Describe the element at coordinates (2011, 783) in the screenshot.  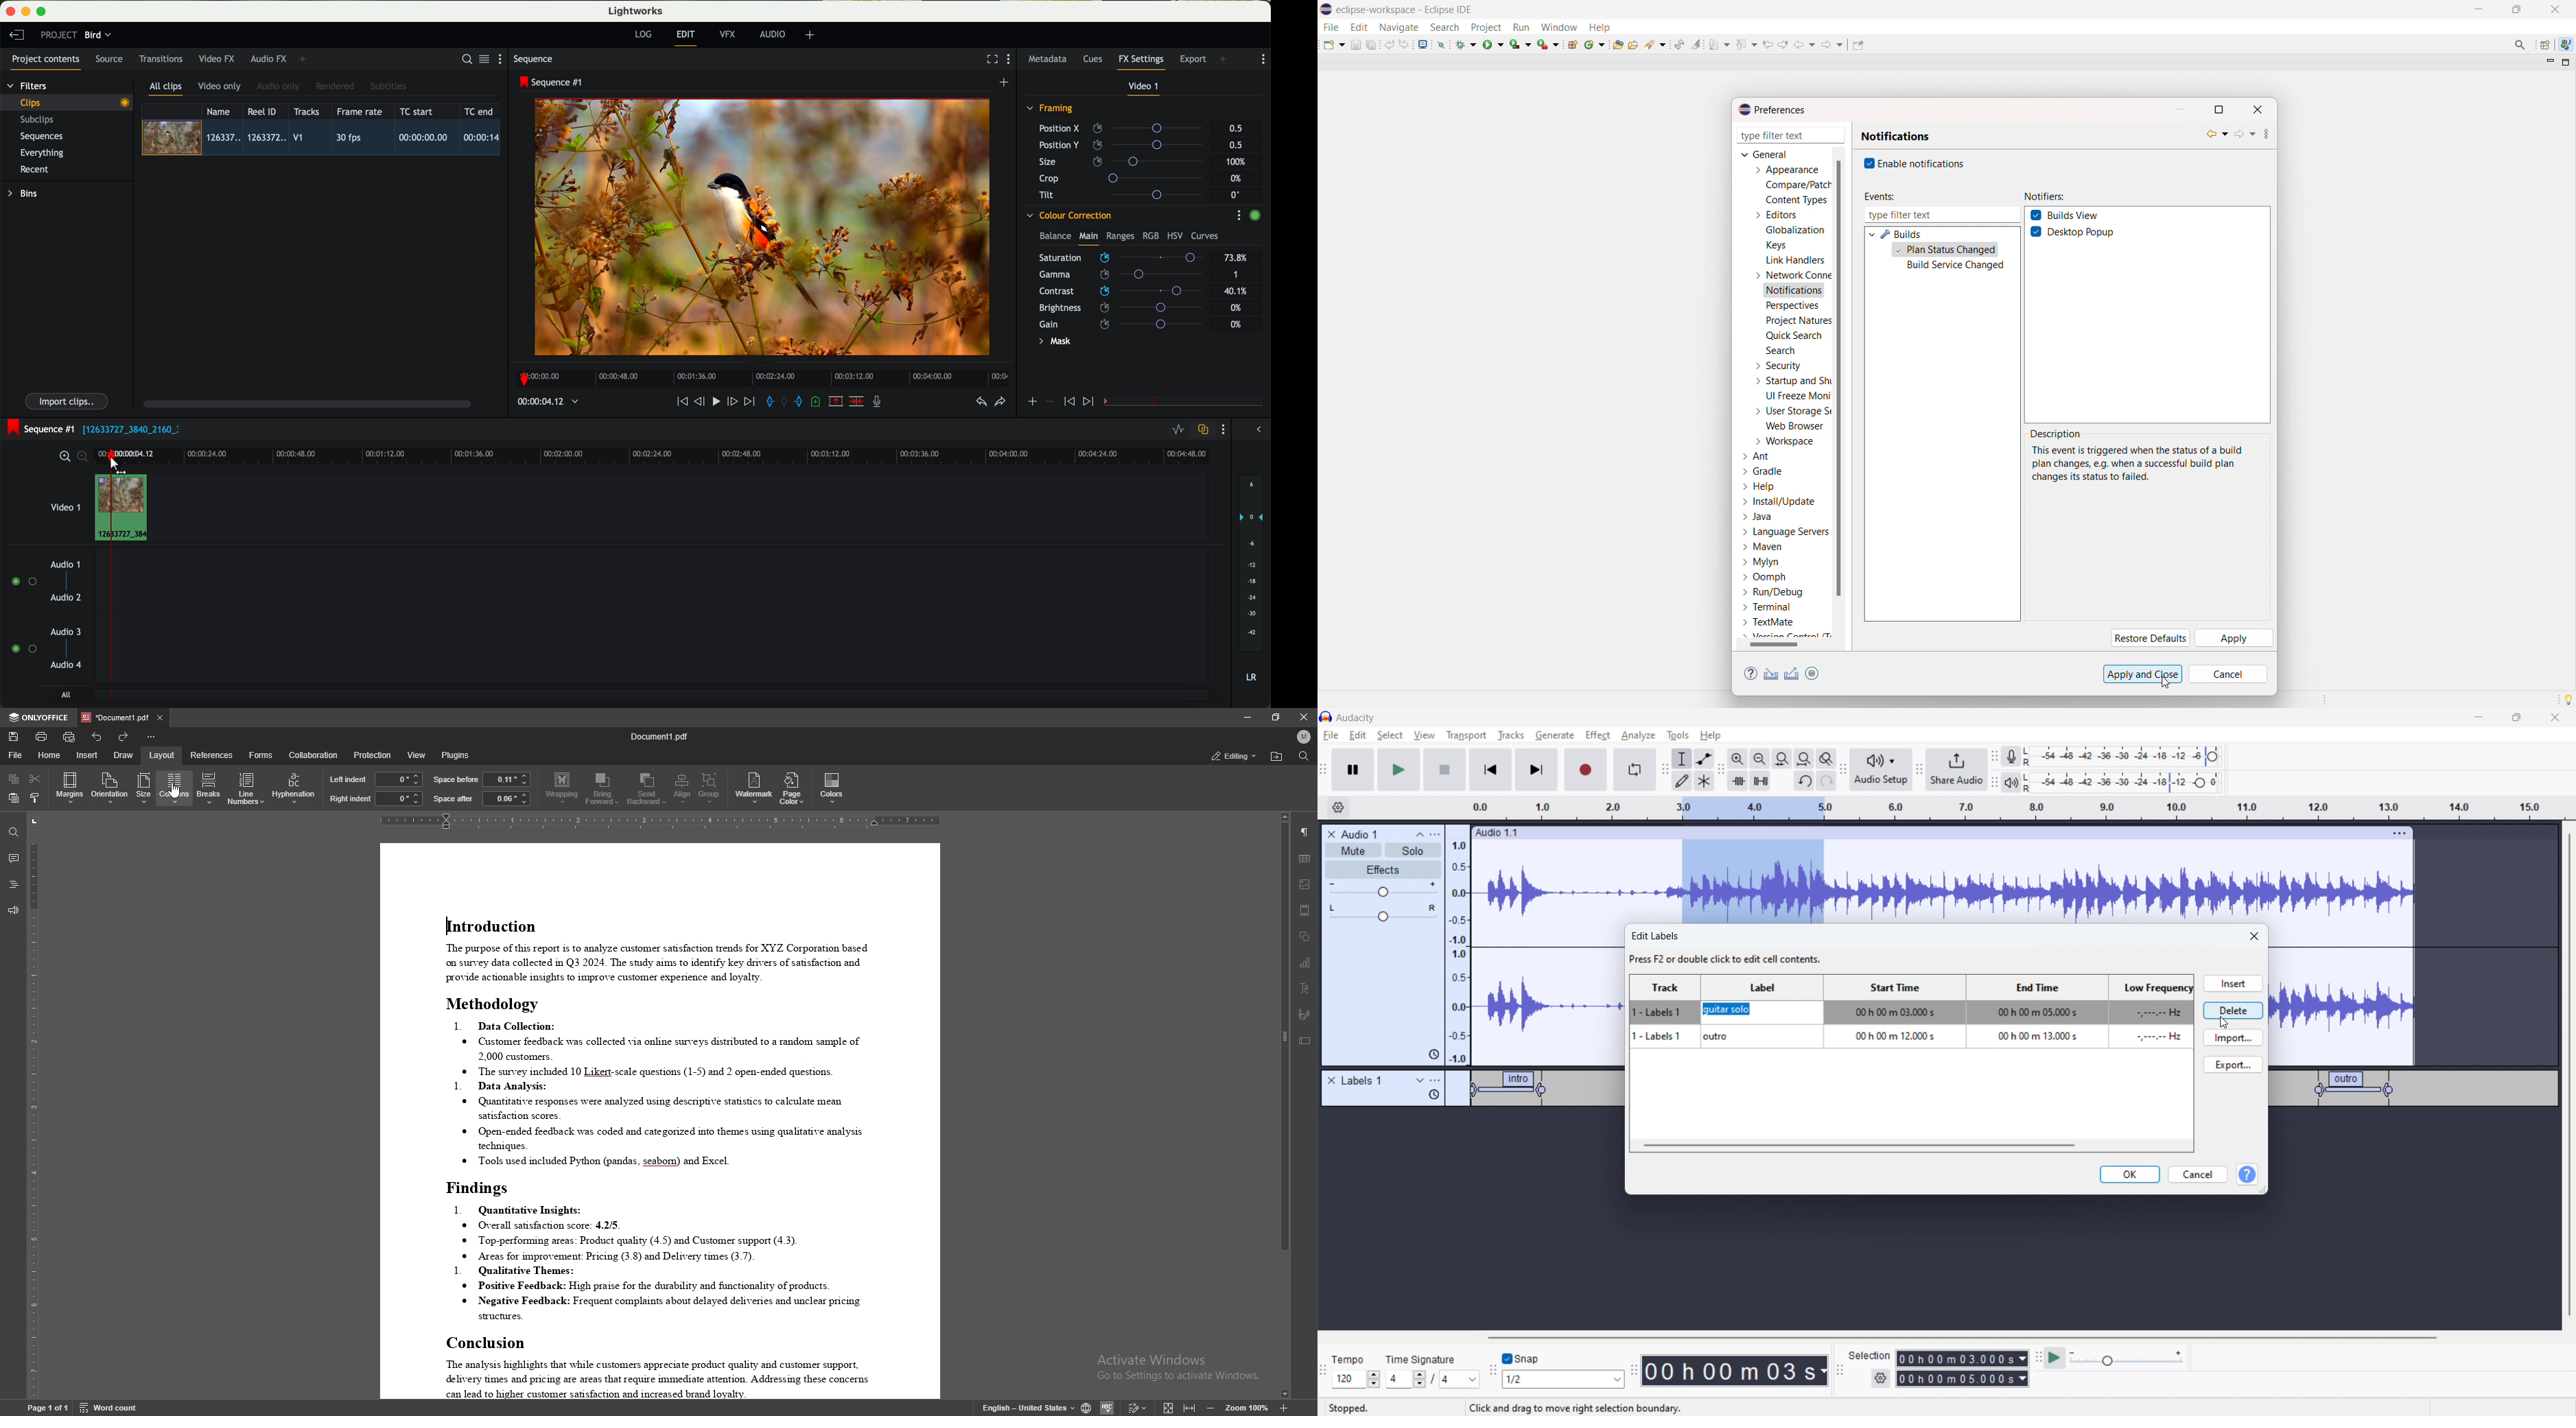
I see `playback meter` at that location.